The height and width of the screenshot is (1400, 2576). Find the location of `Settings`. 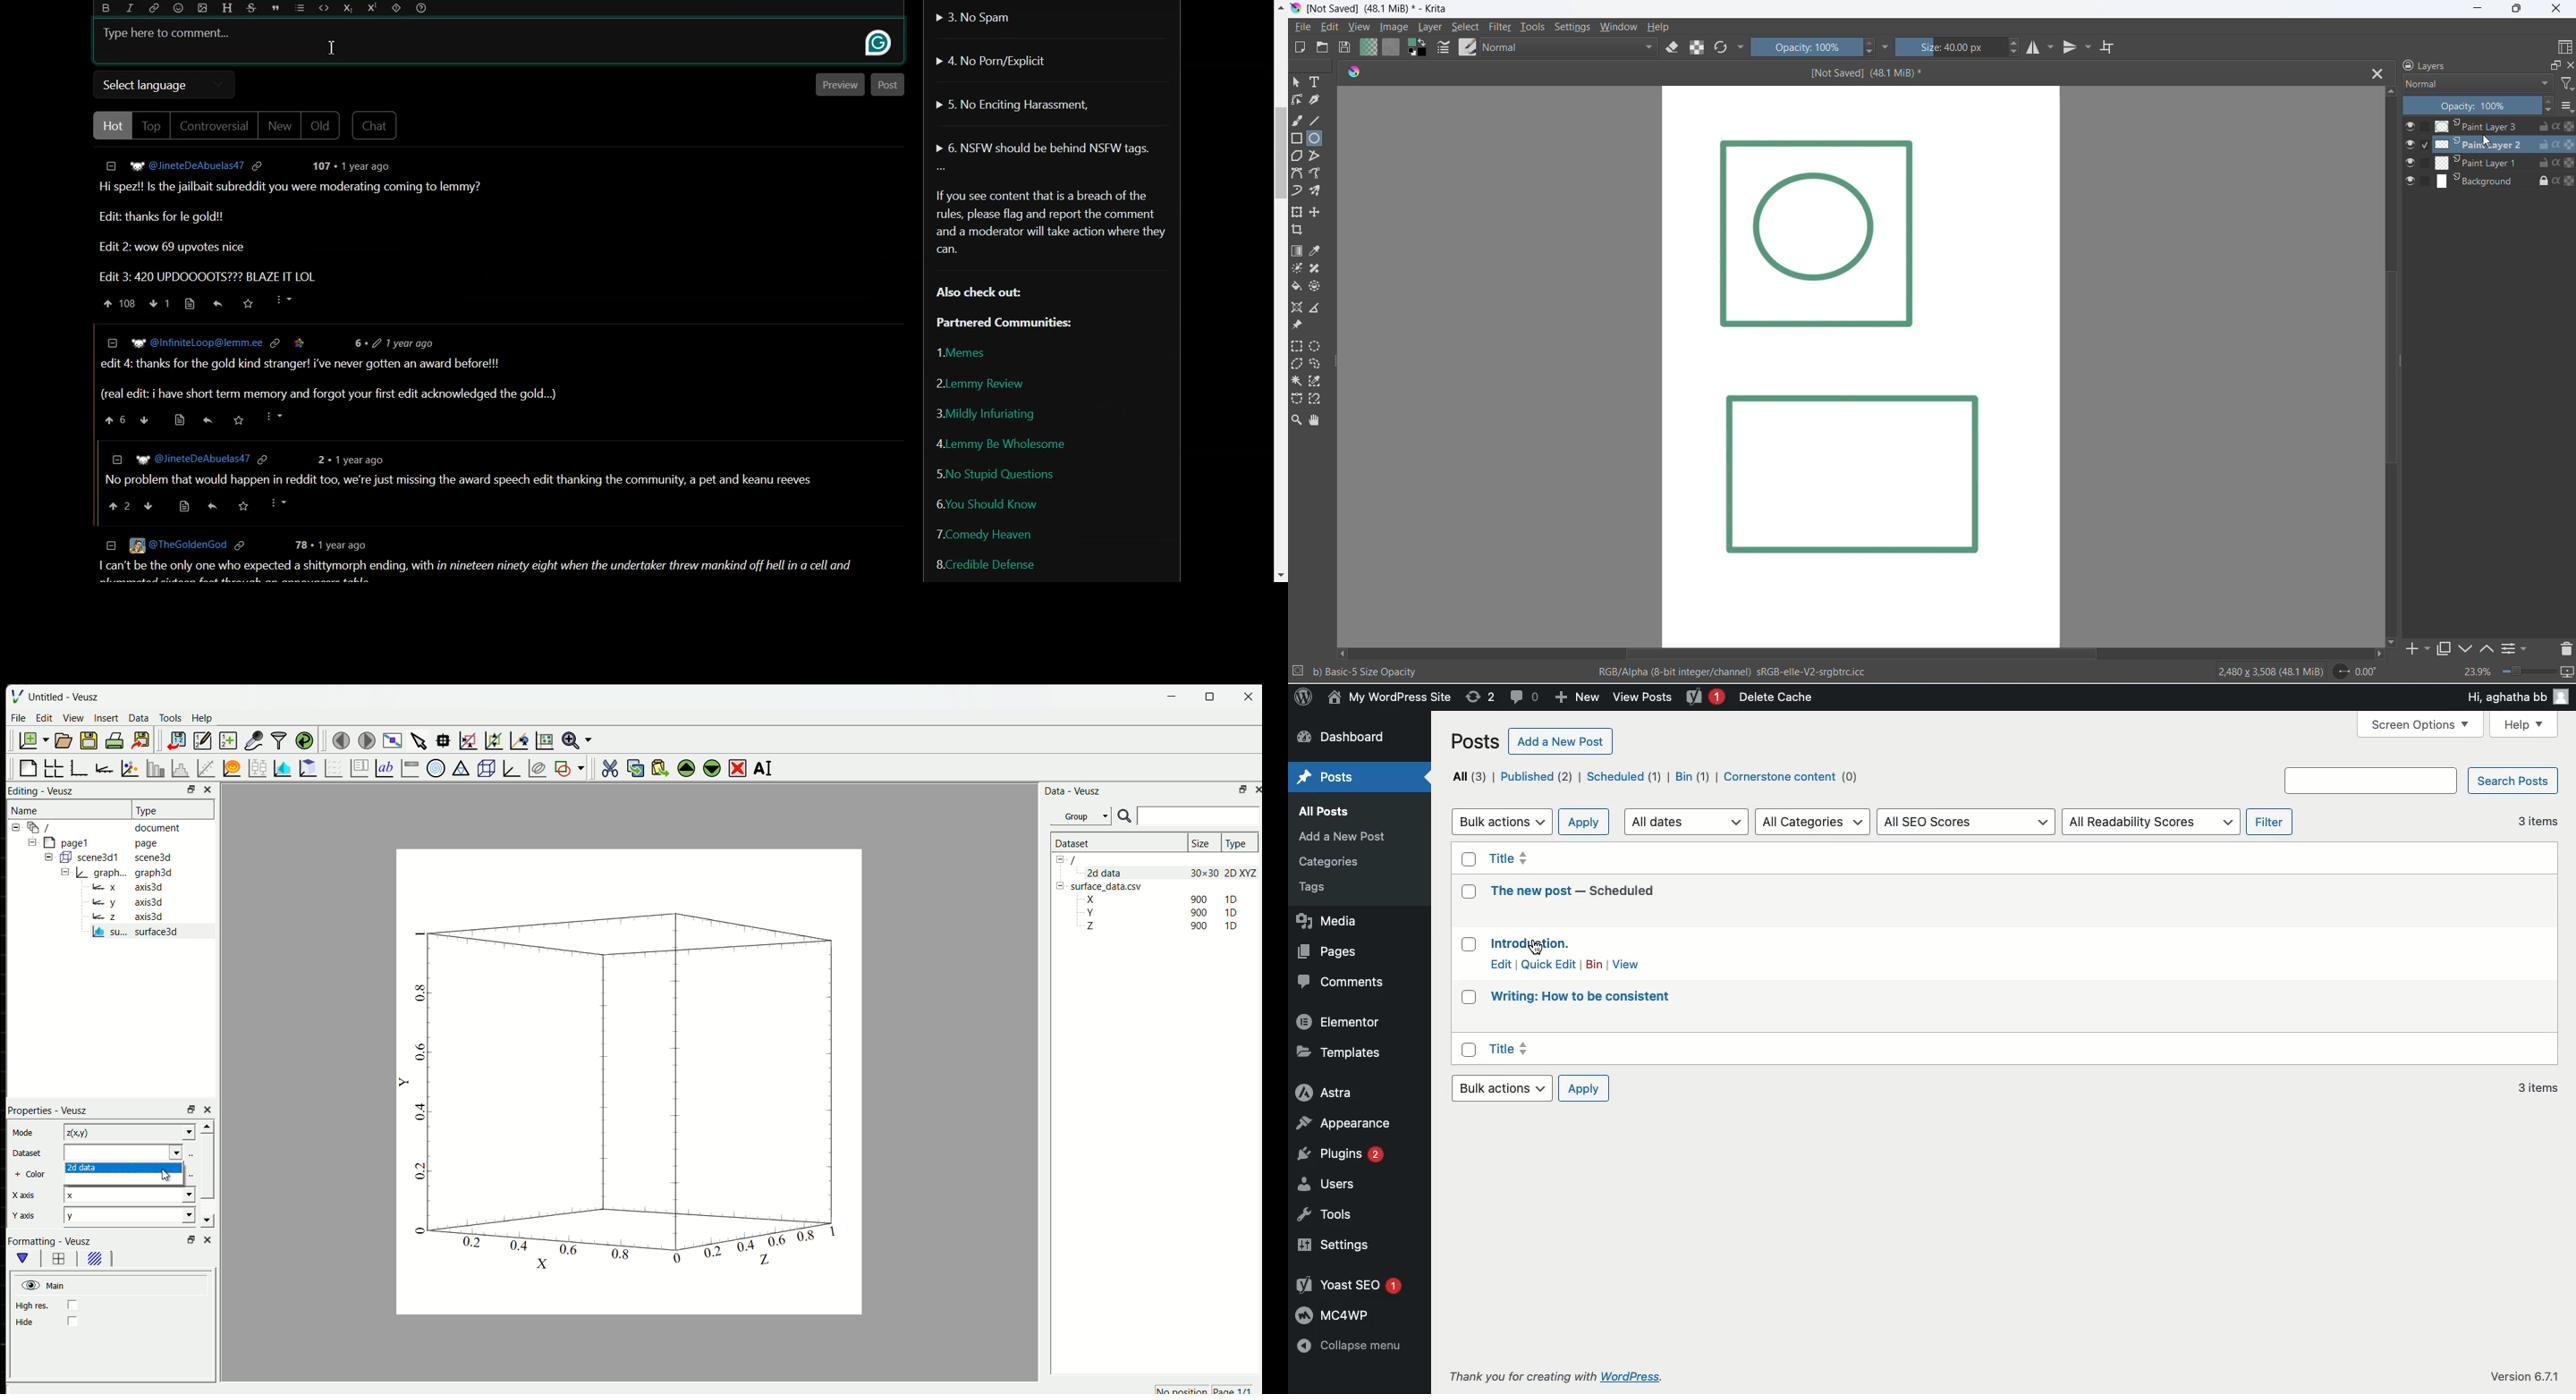

Settings is located at coordinates (1337, 1245).